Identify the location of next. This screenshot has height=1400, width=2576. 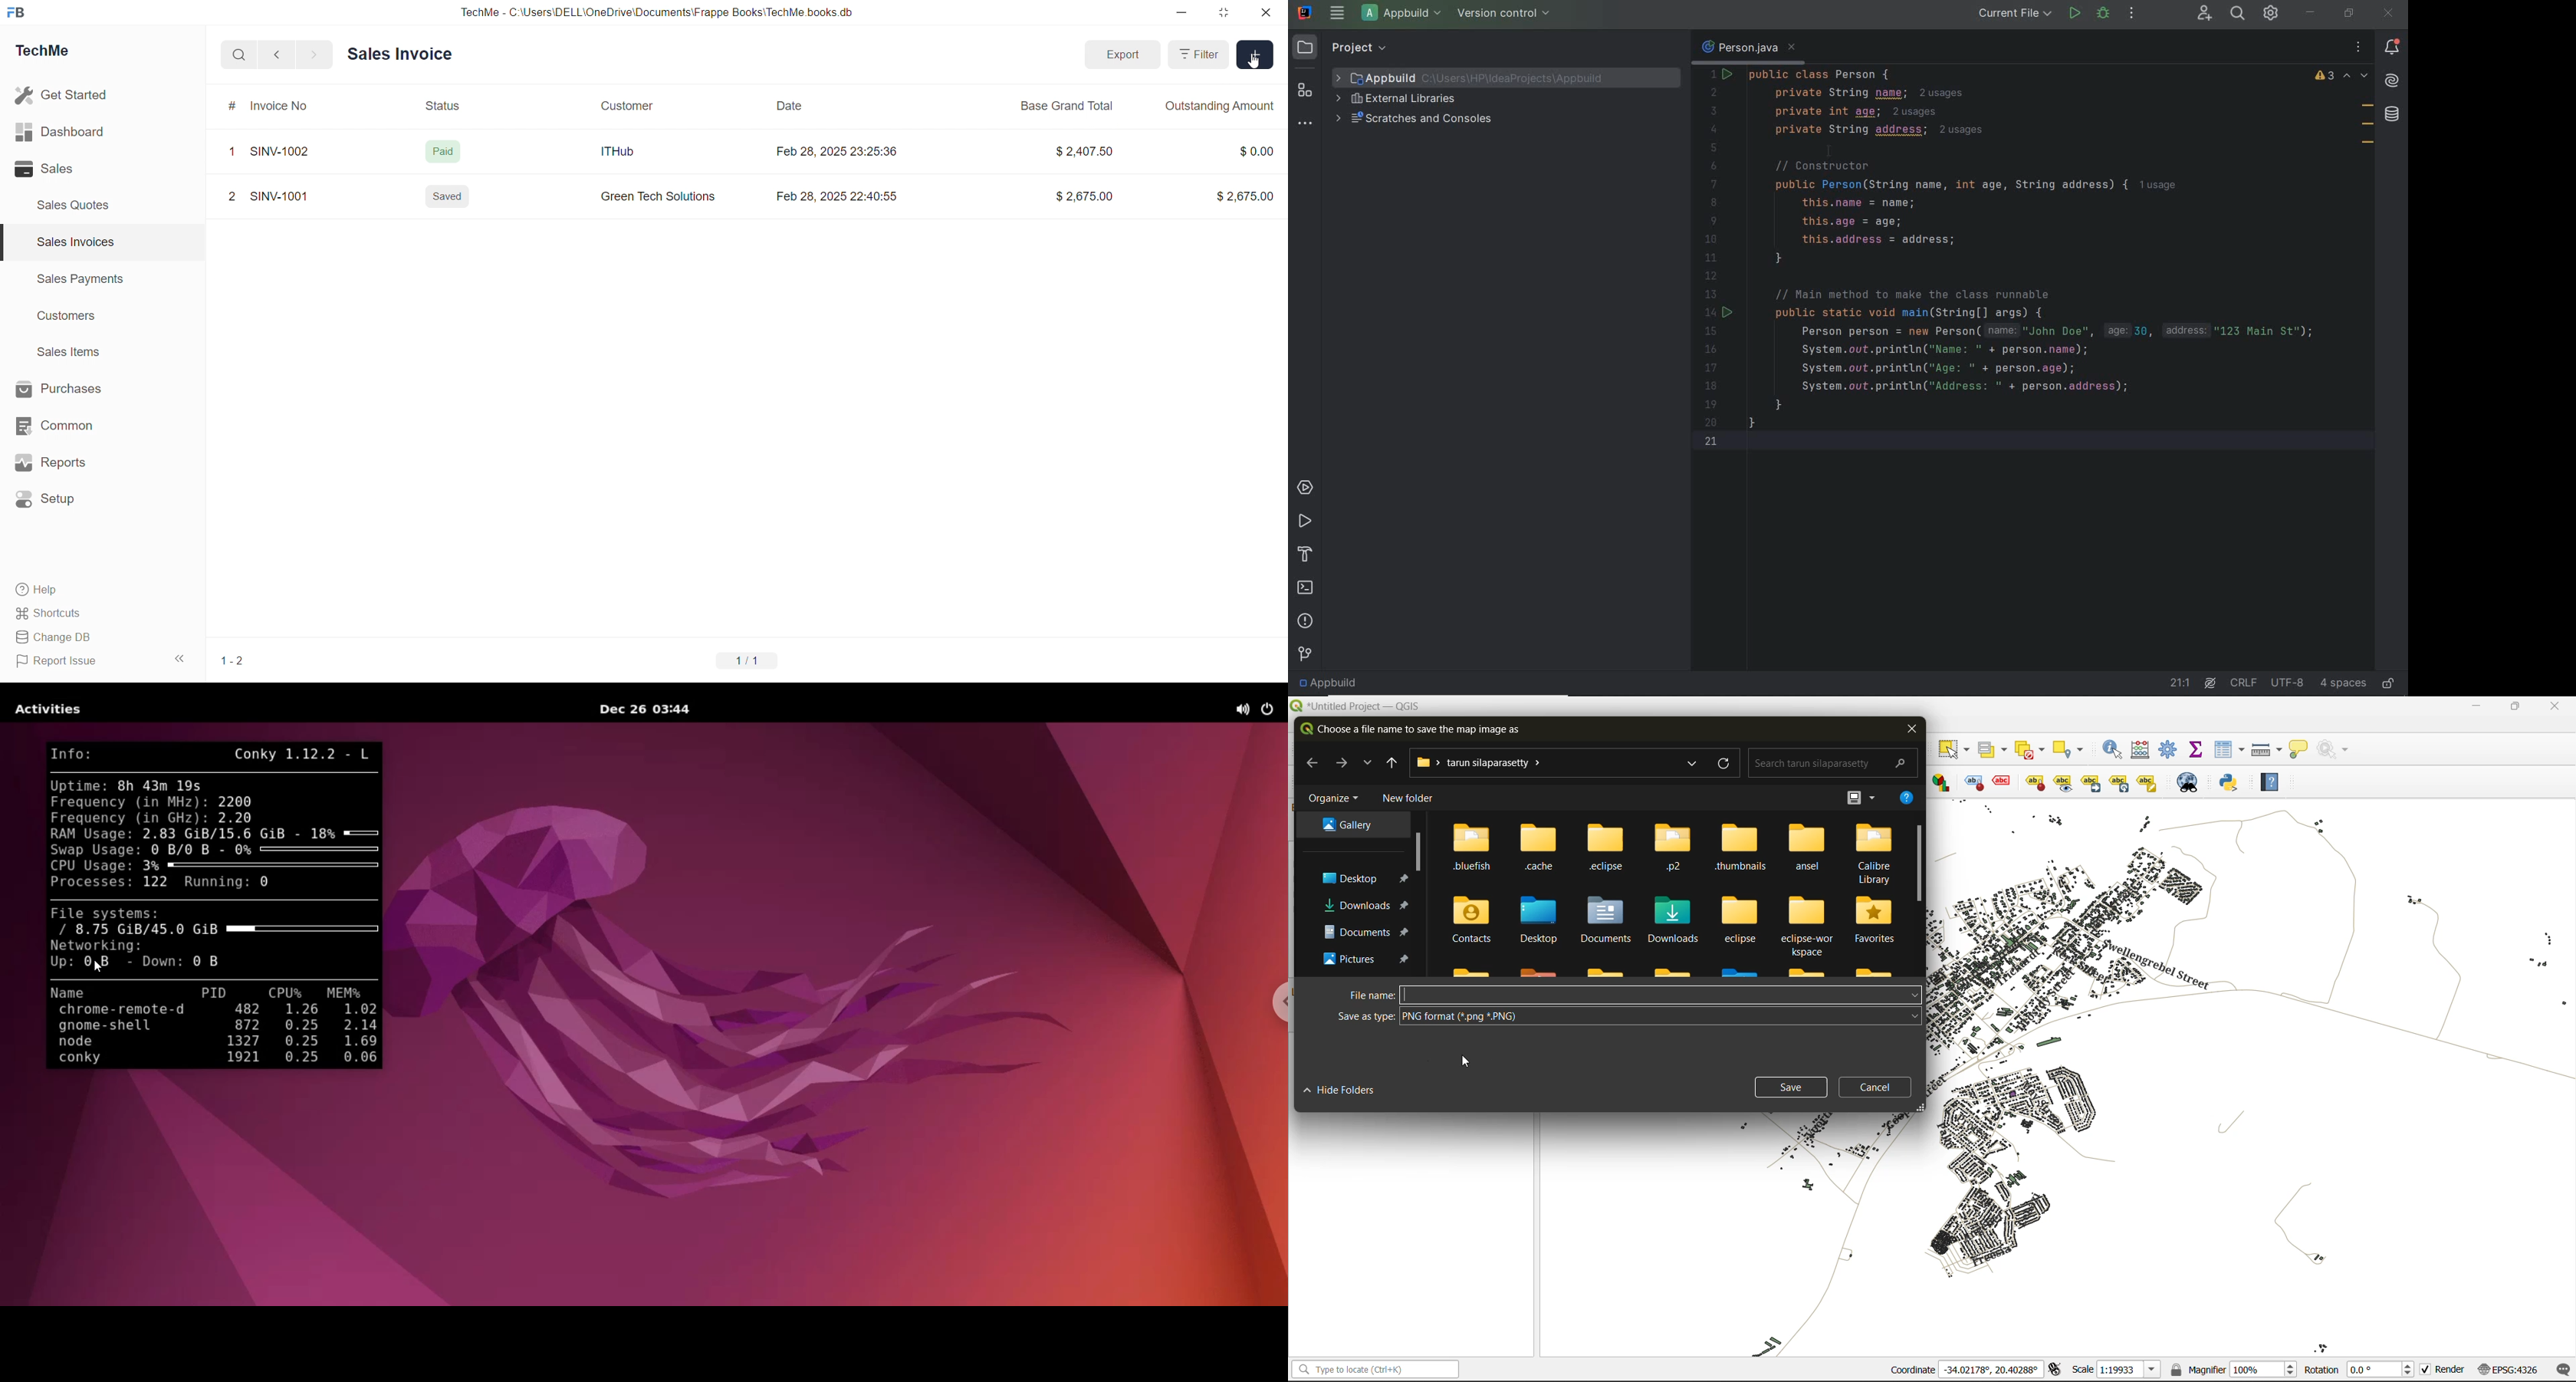
(1344, 763).